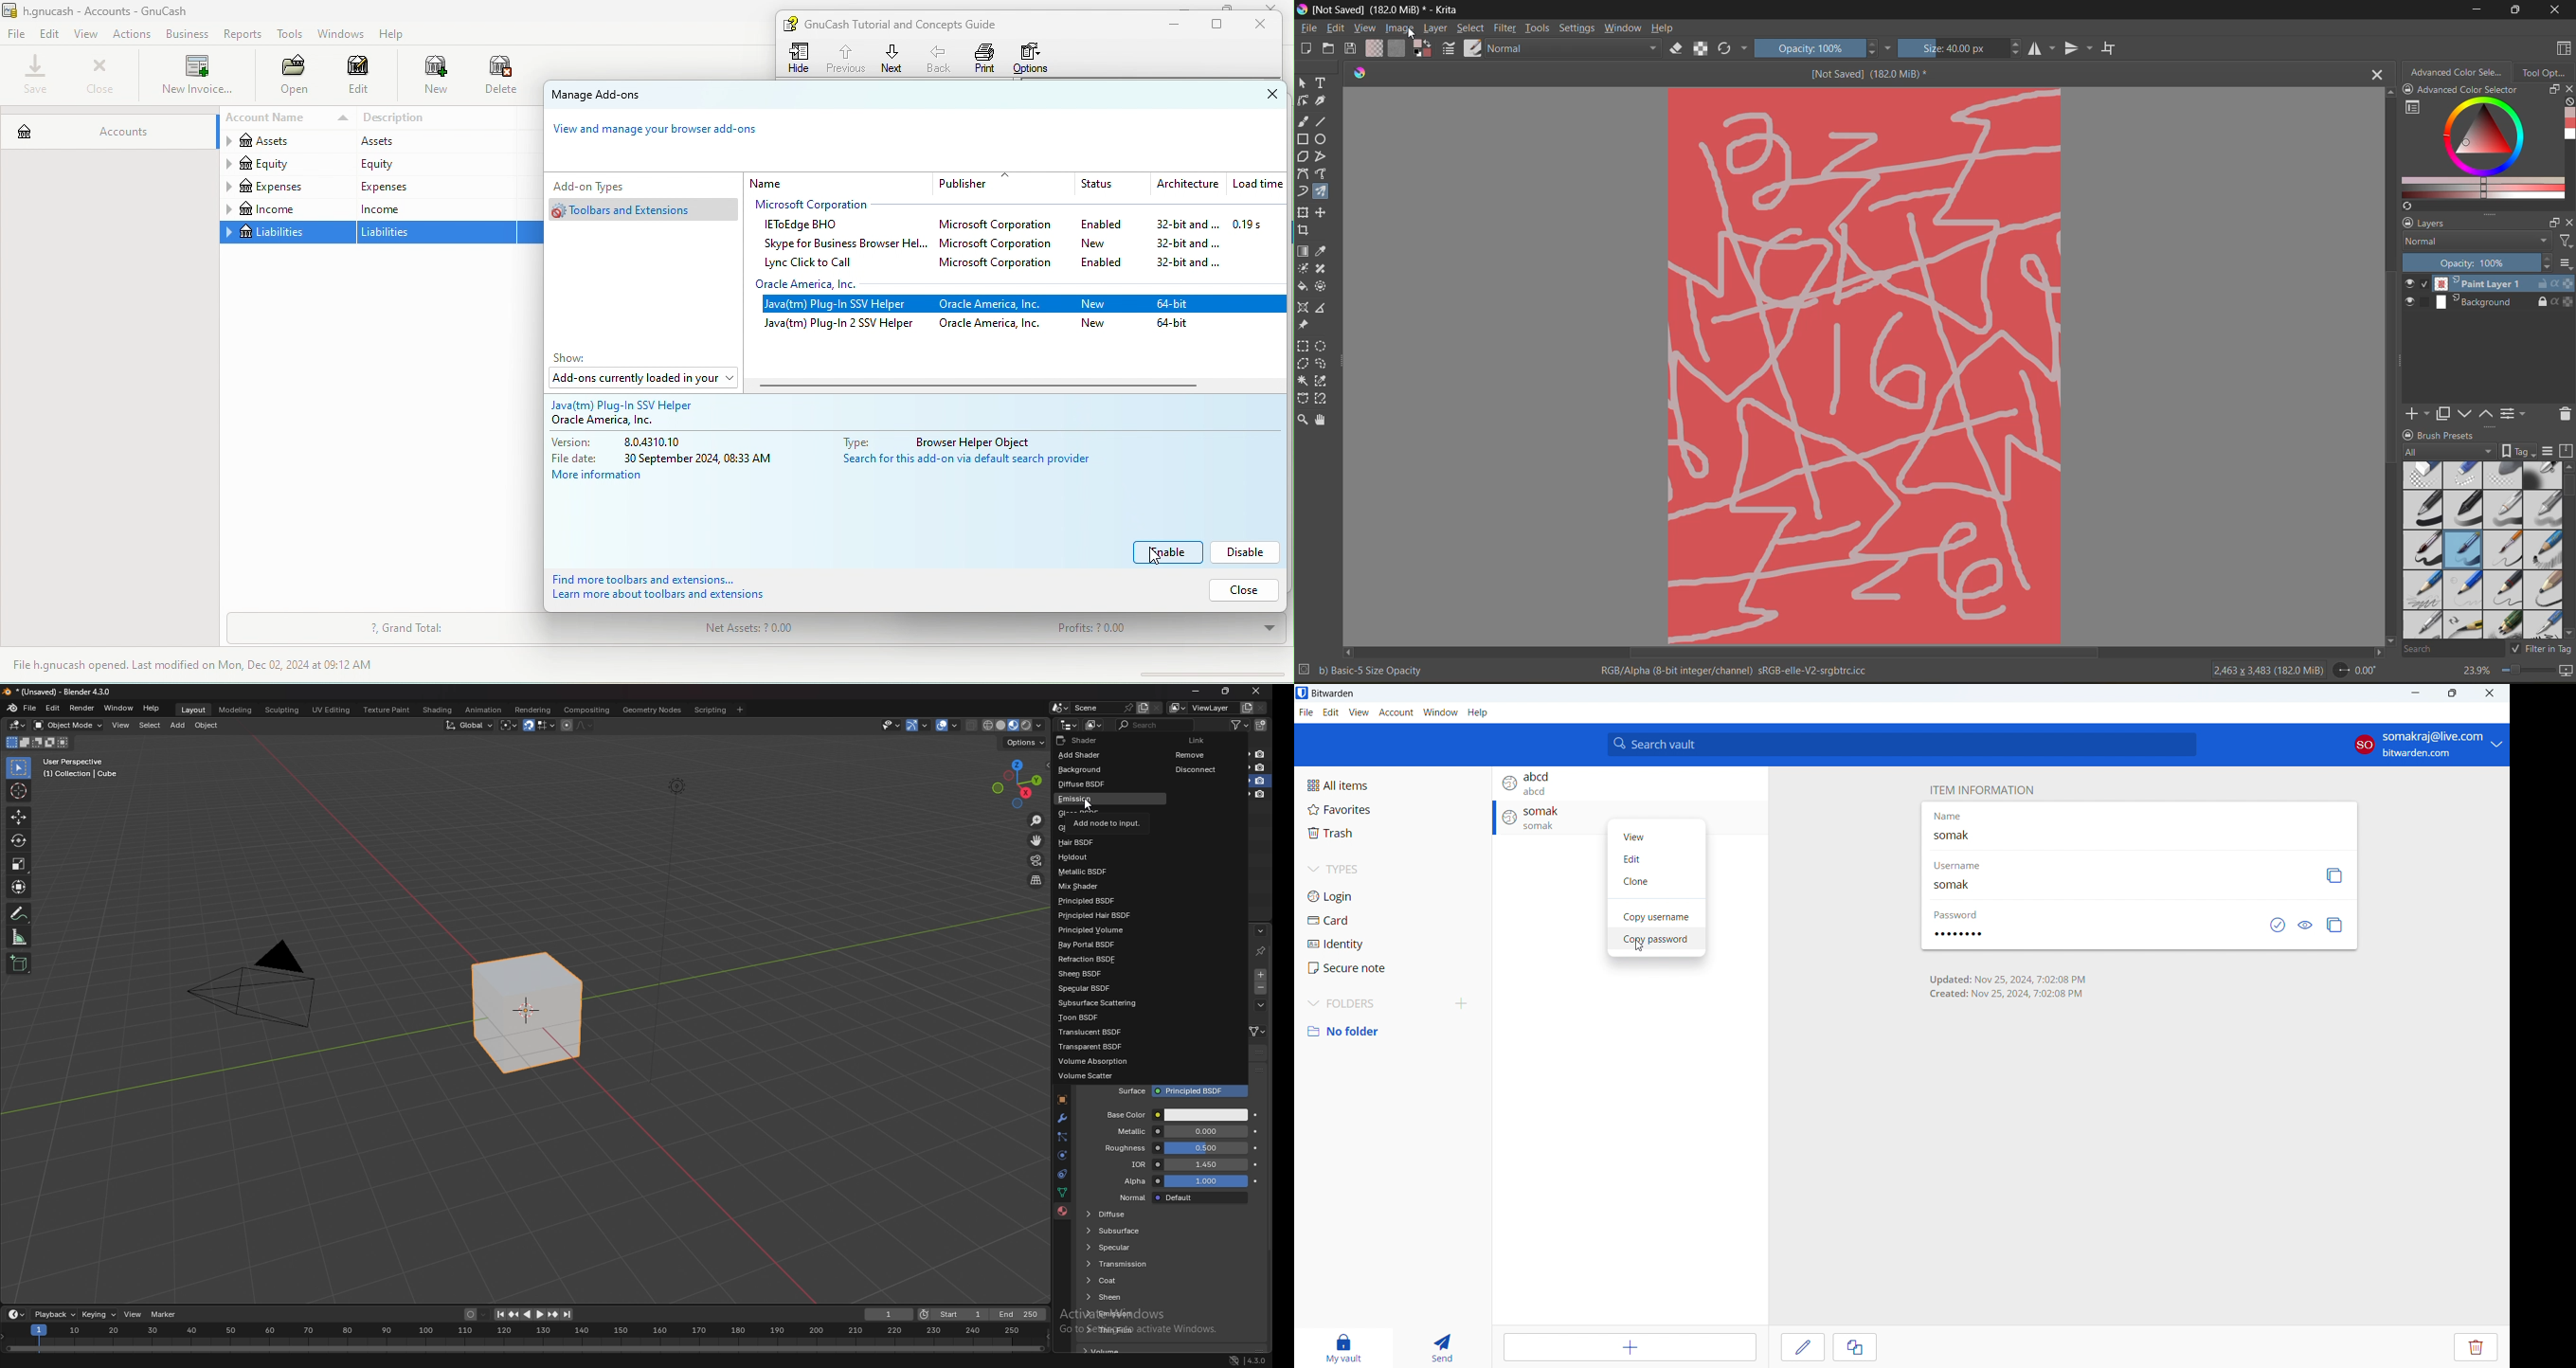  Describe the element at coordinates (407, 629) in the screenshot. I see `grand total` at that location.